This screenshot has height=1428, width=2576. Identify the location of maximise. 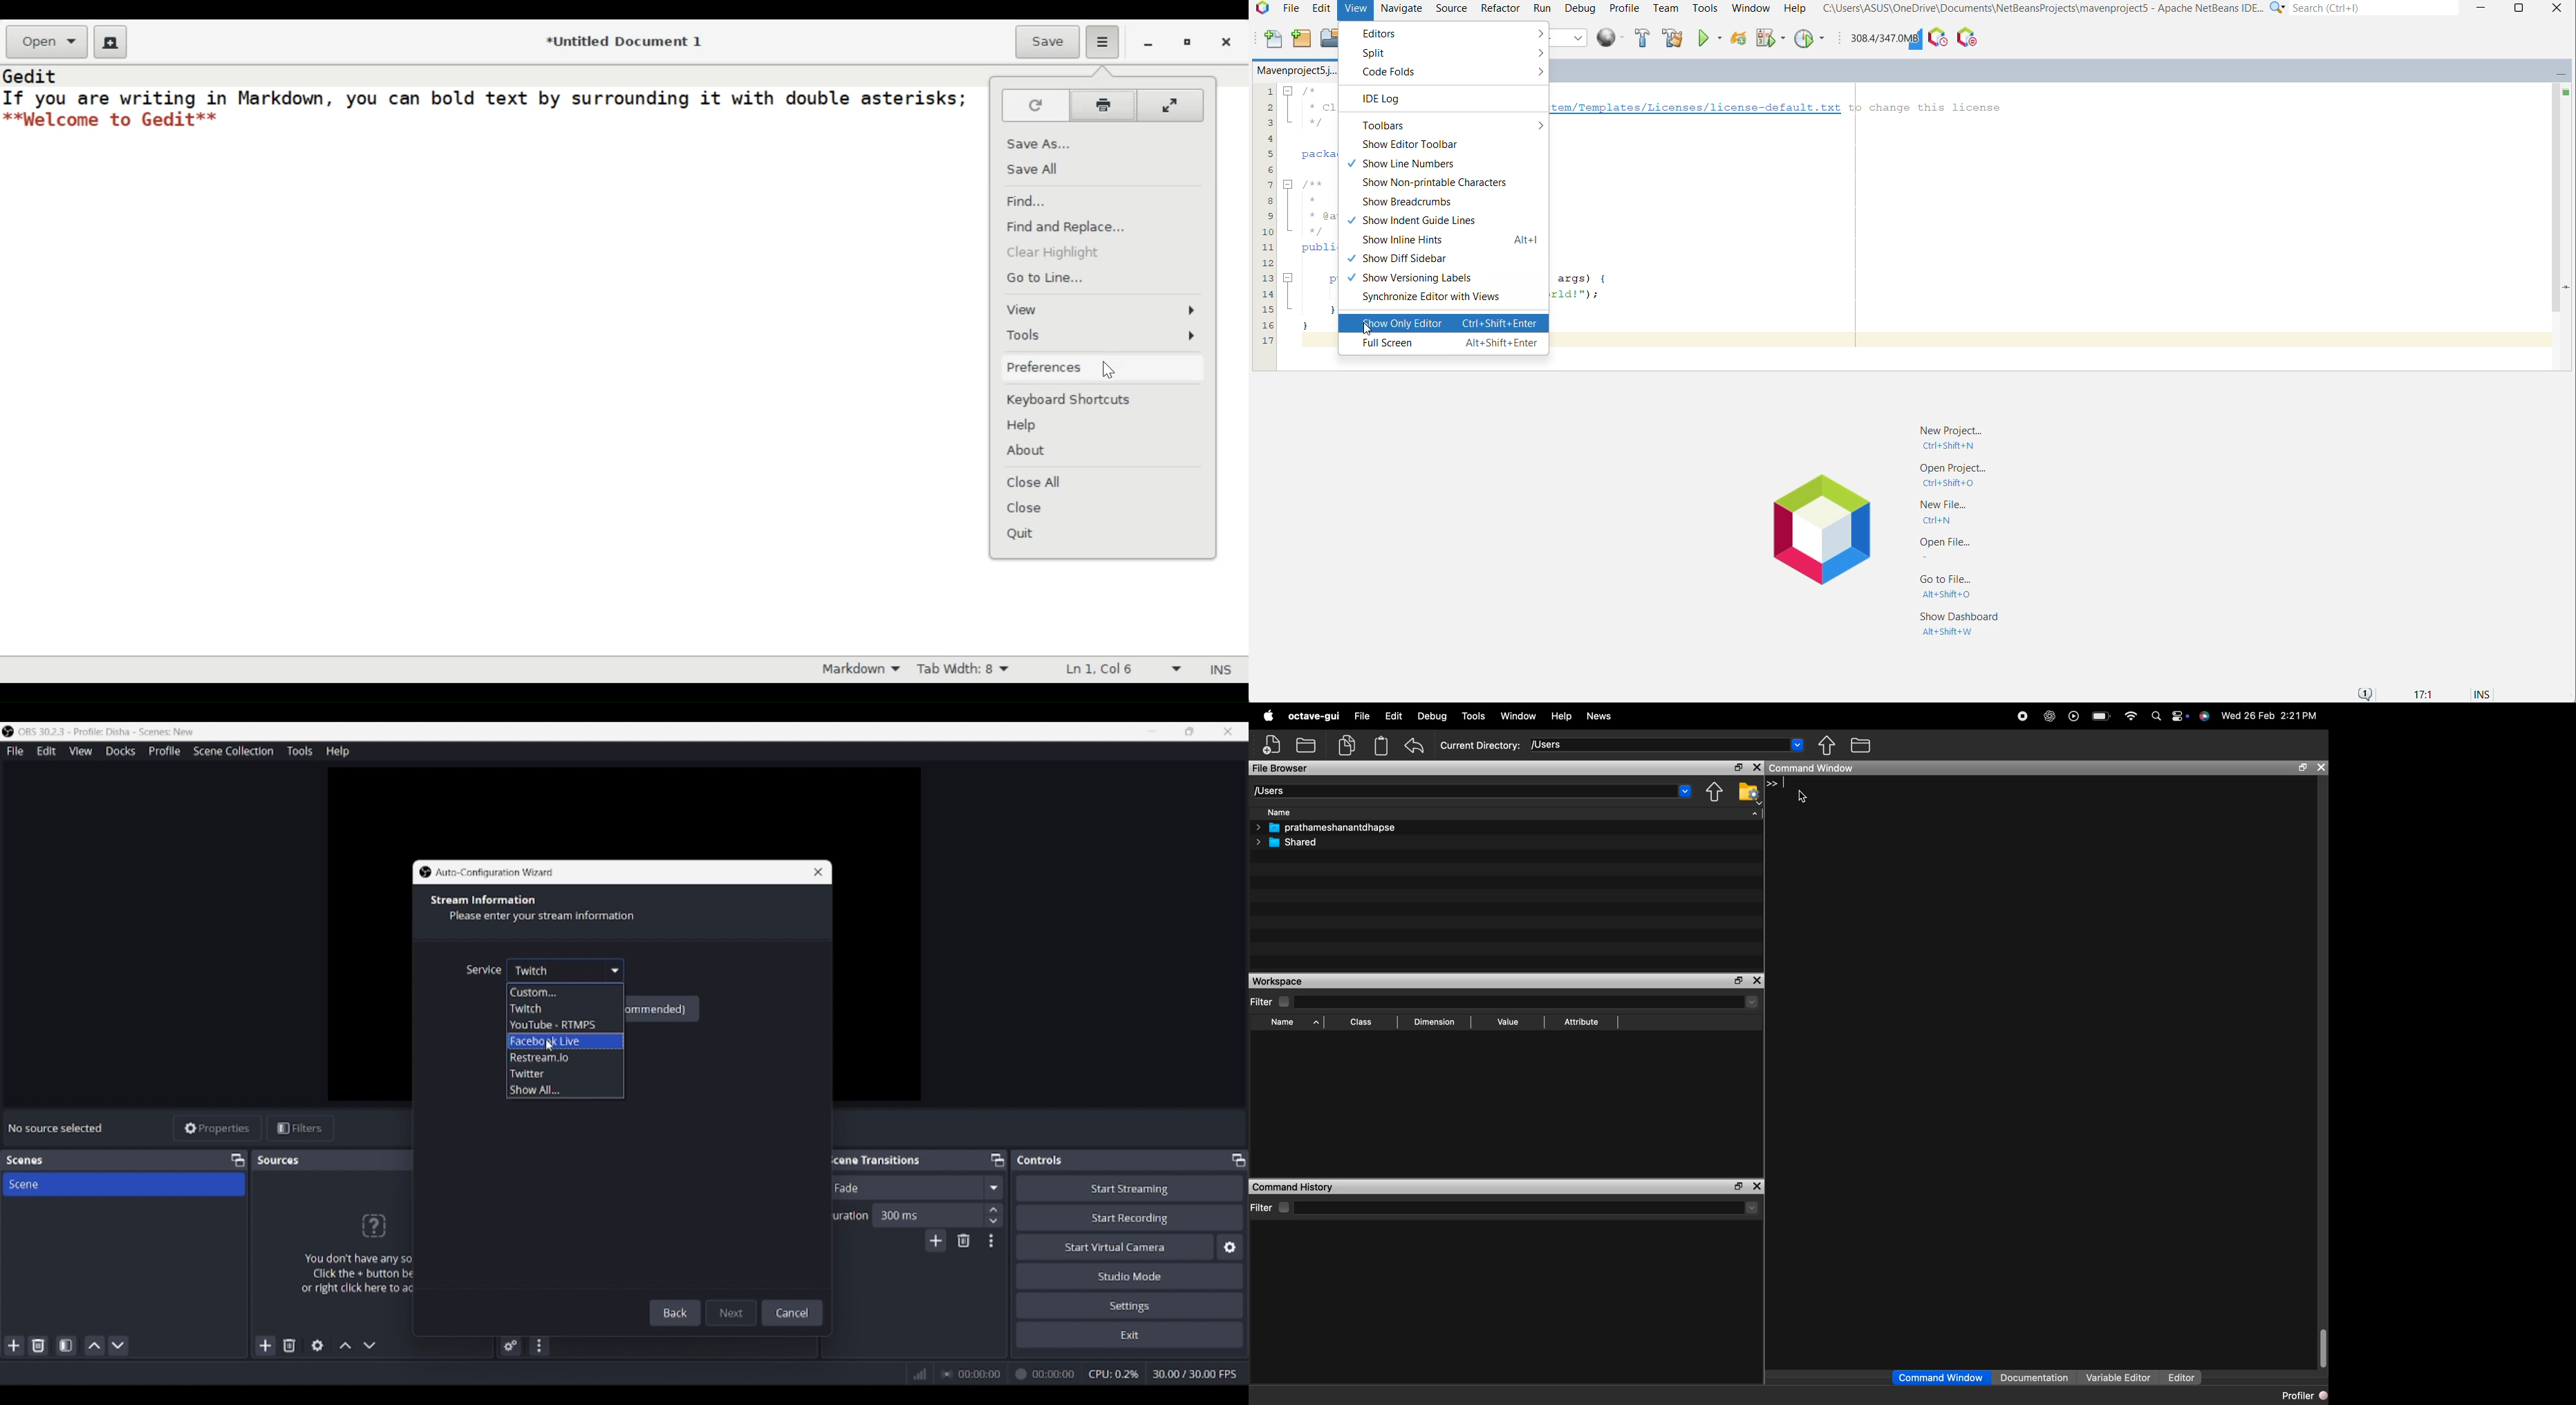
(1733, 766).